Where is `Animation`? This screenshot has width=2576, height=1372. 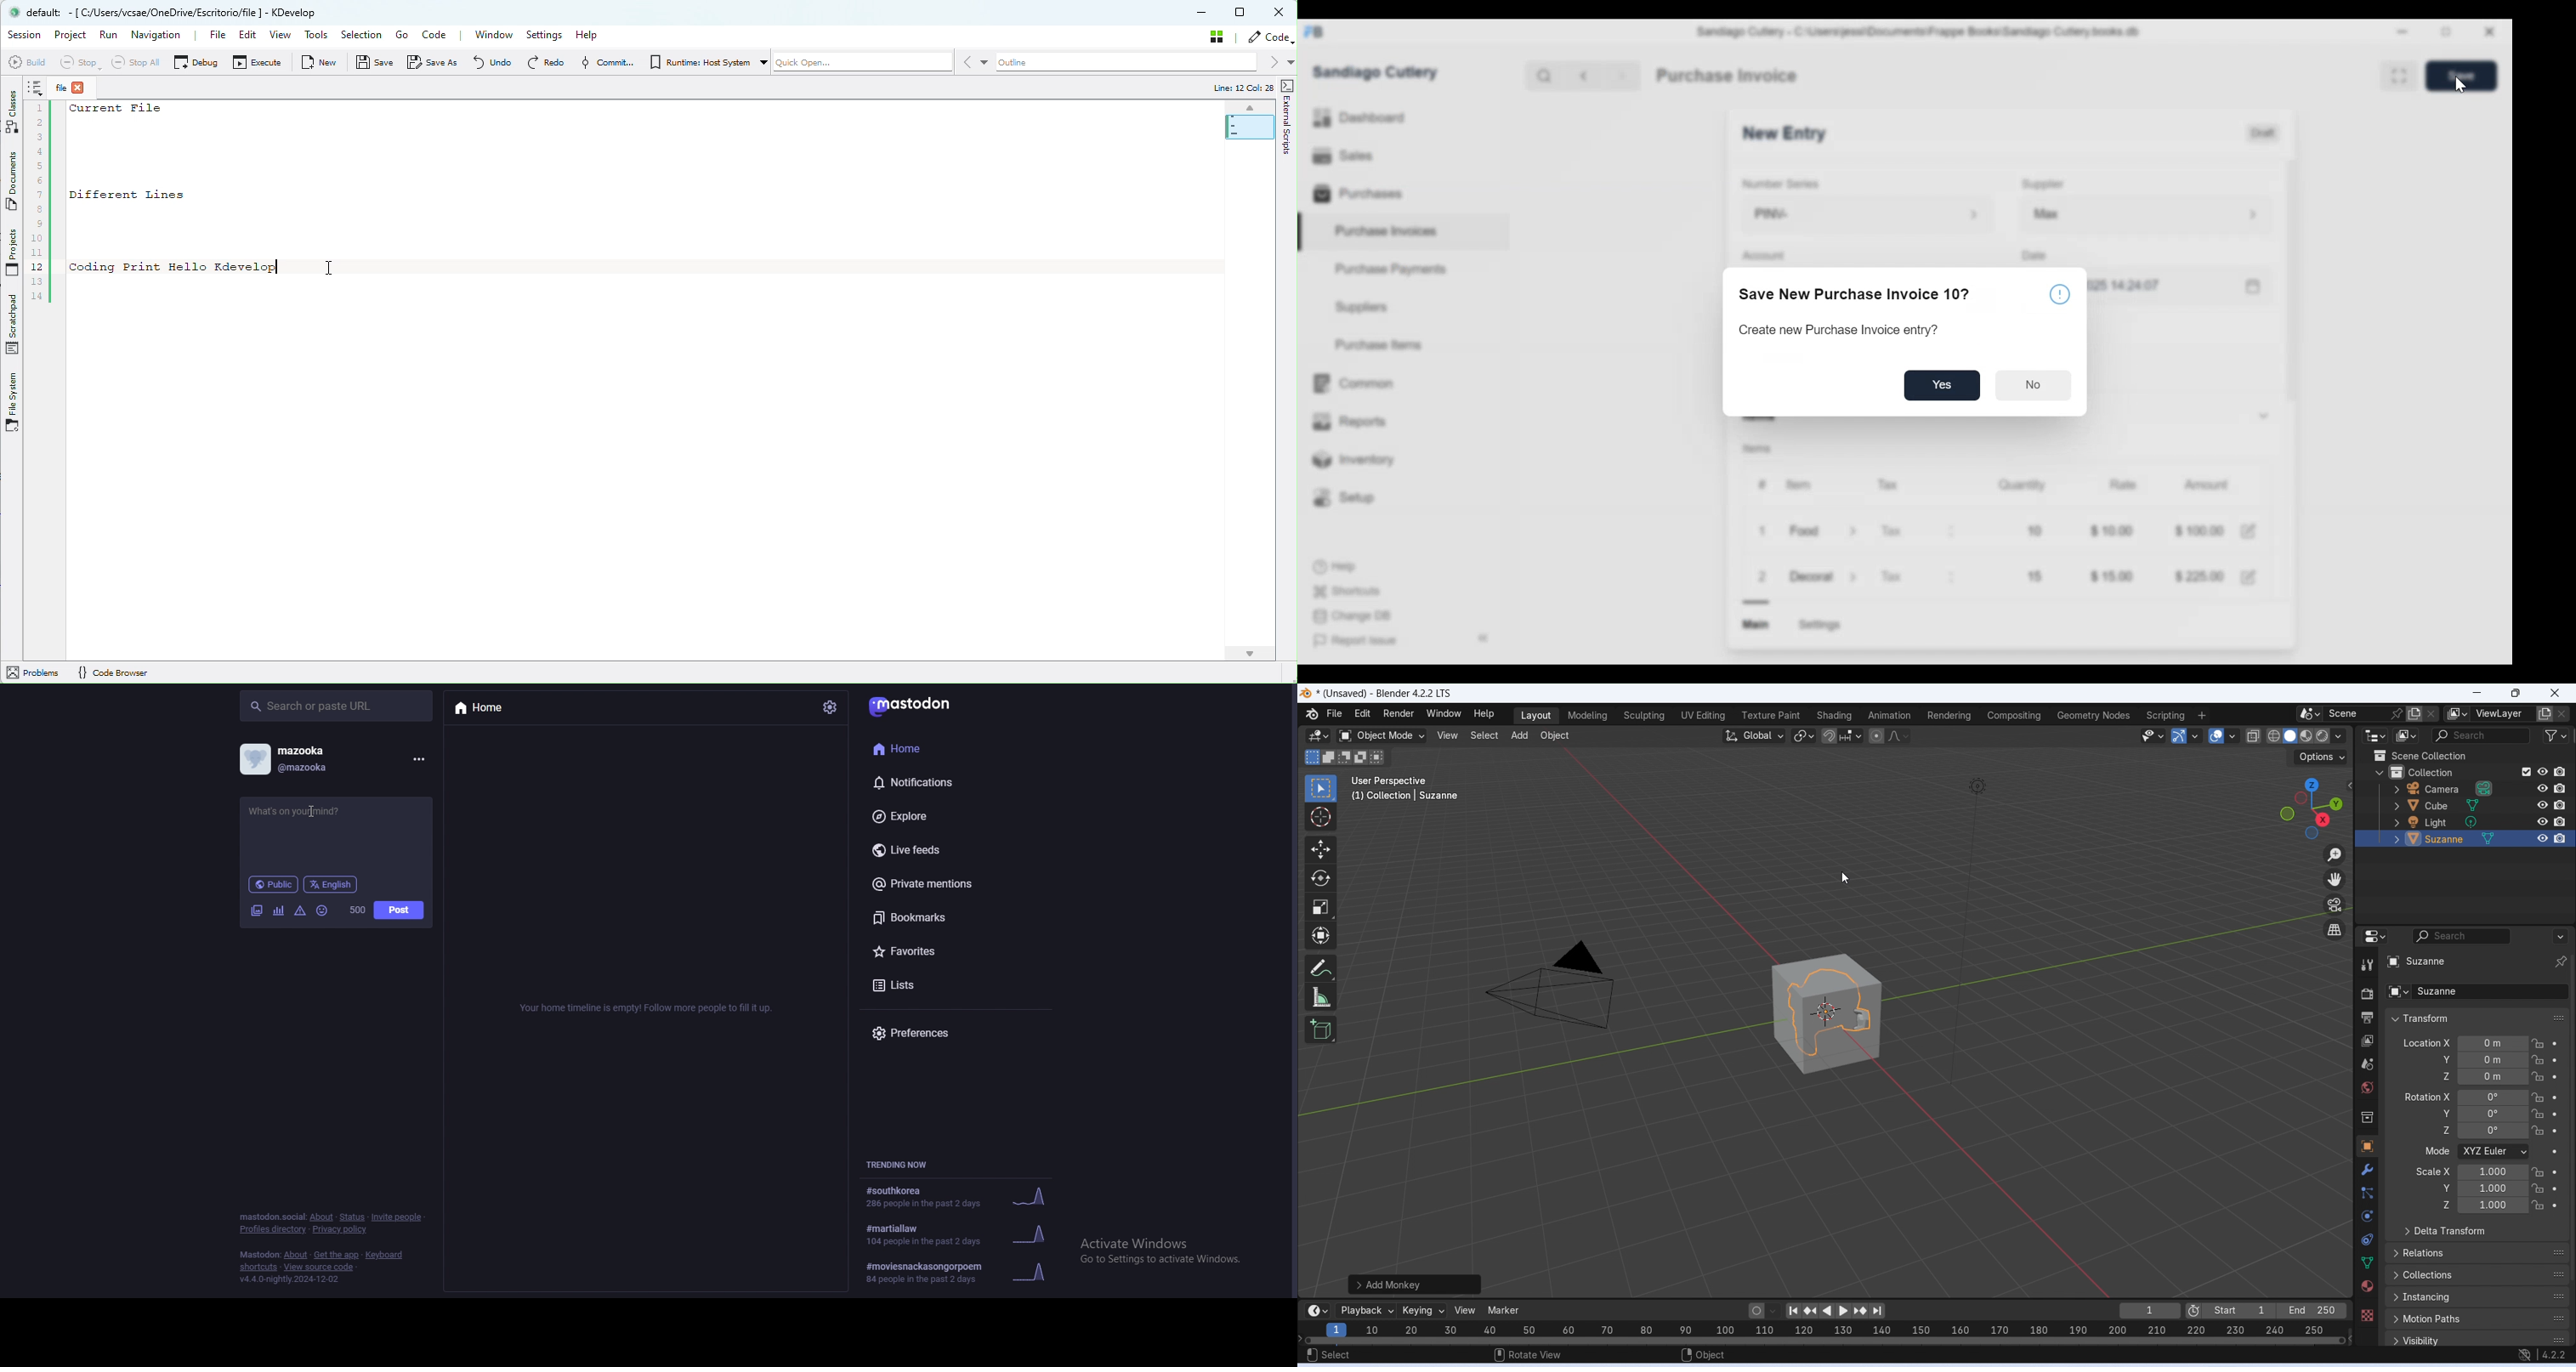 Animation is located at coordinates (1888, 715).